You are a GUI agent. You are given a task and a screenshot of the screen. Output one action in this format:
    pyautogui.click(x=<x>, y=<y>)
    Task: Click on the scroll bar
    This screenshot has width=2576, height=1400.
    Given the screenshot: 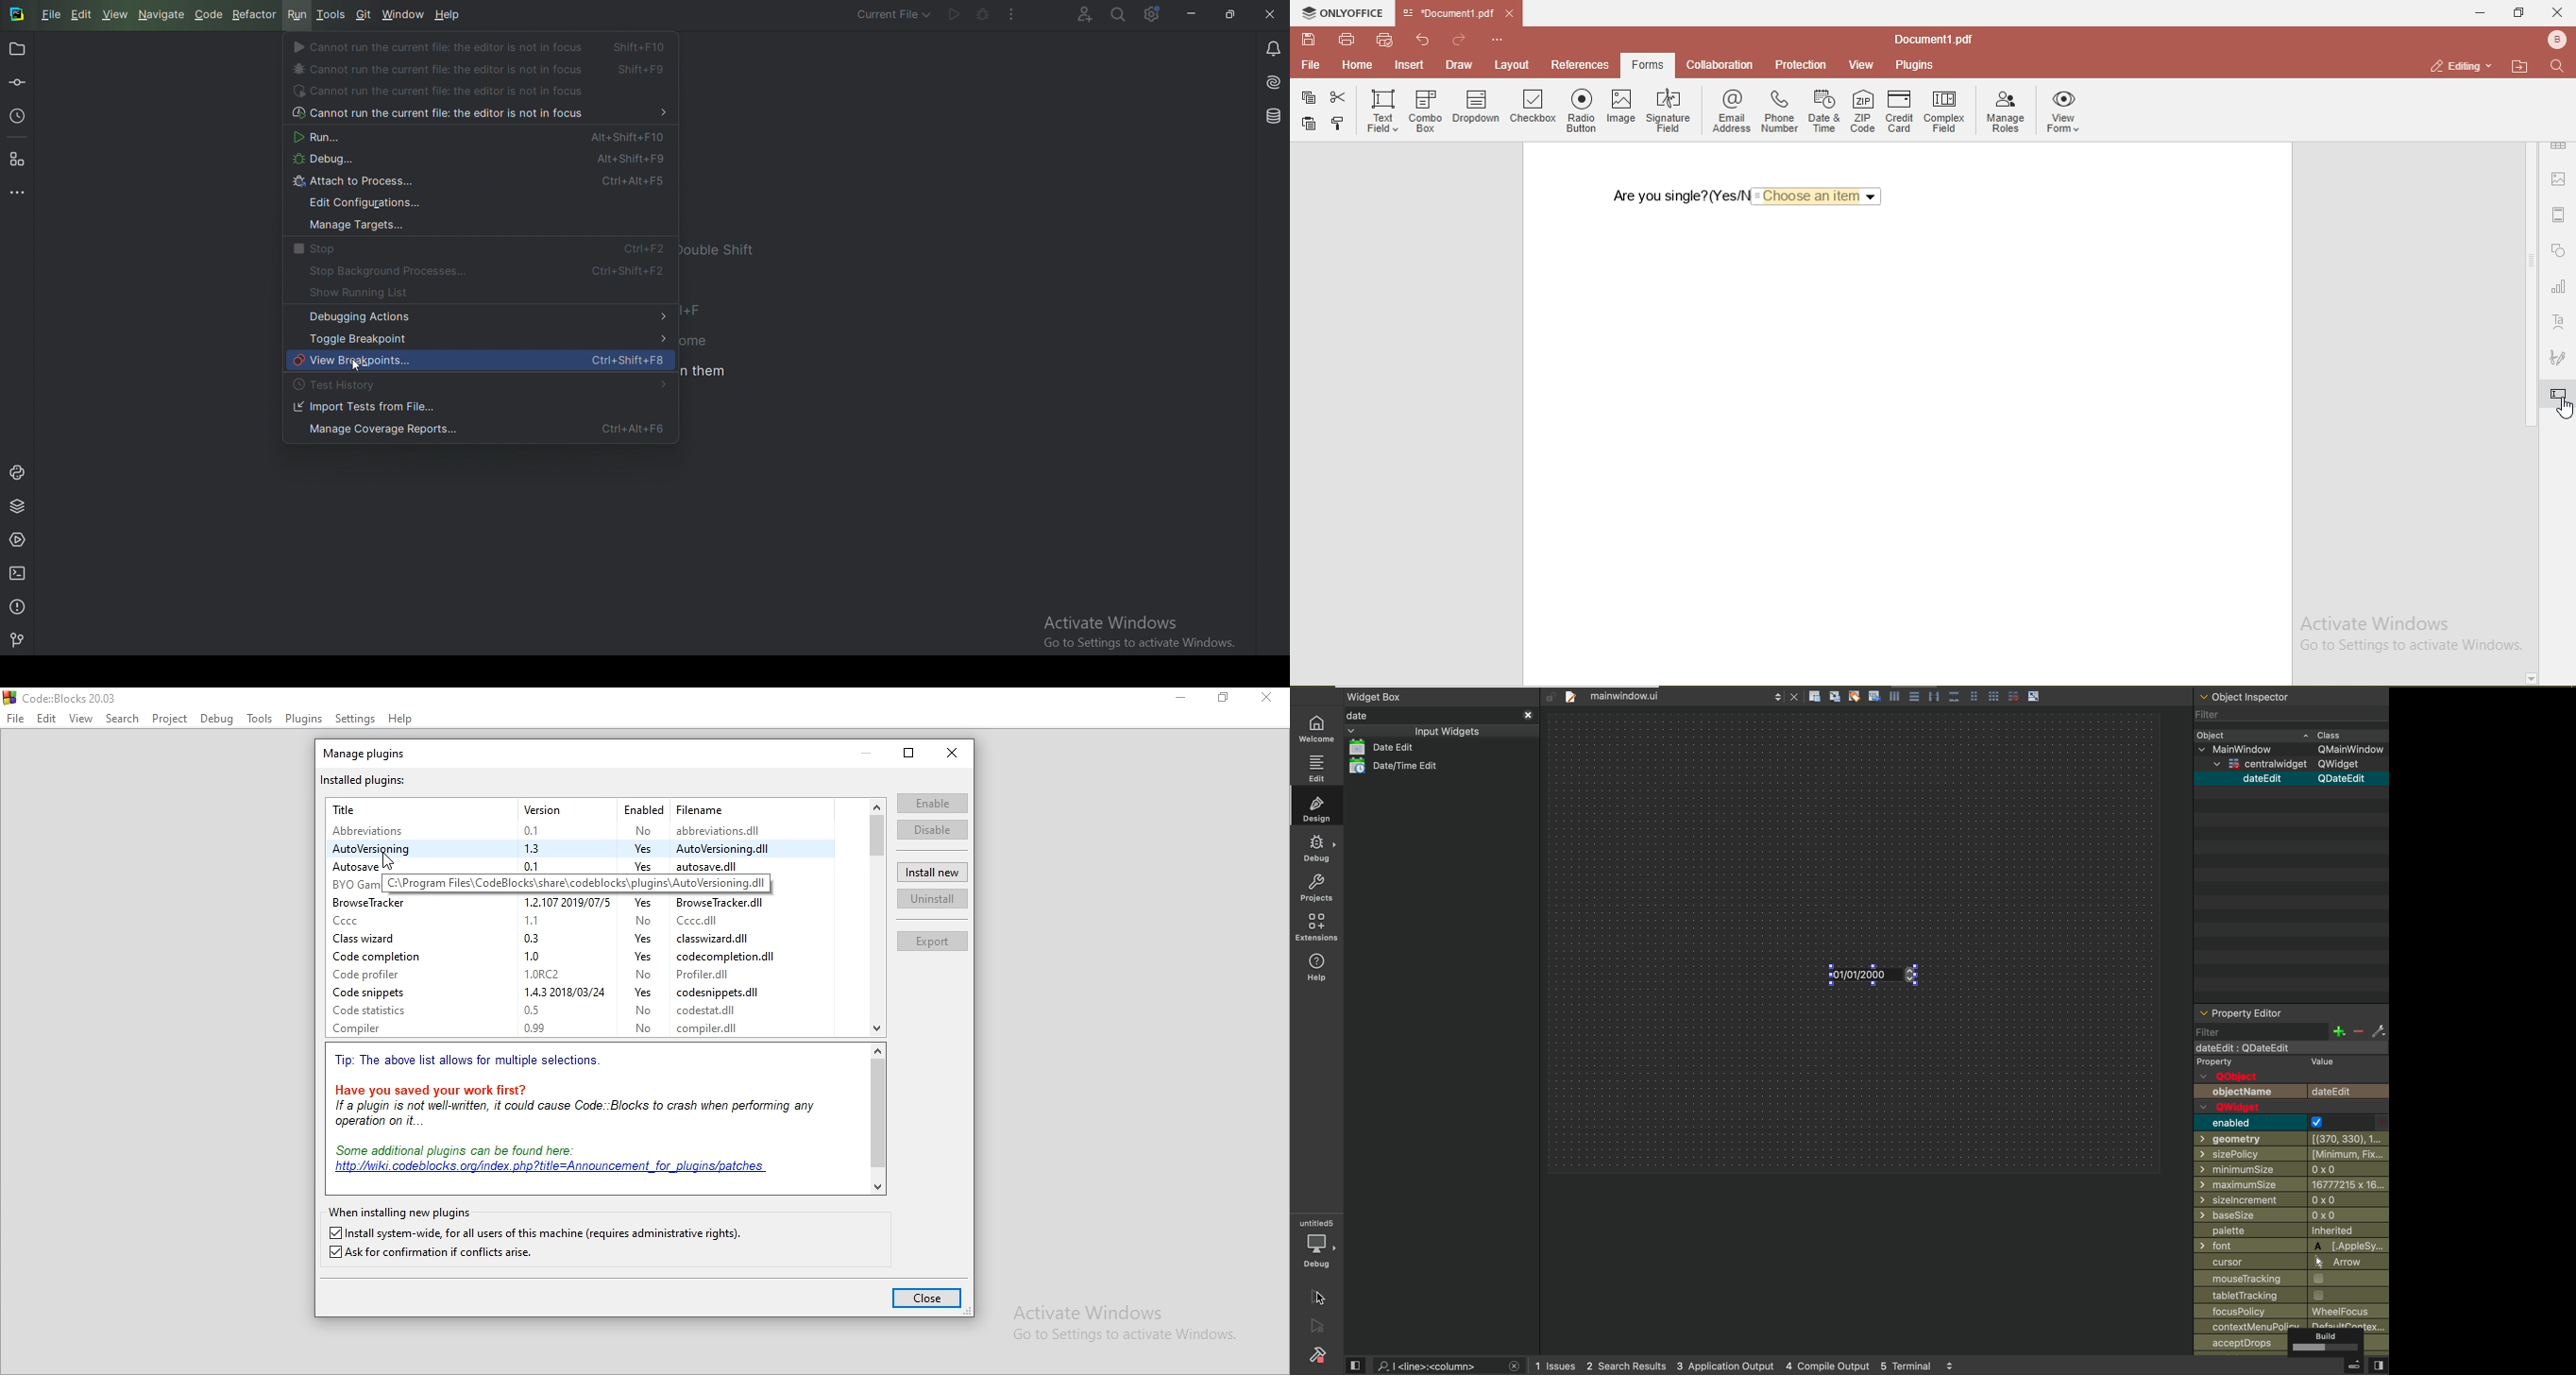 What is the action you would take?
    pyautogui.click(x=2531, y=383)
    